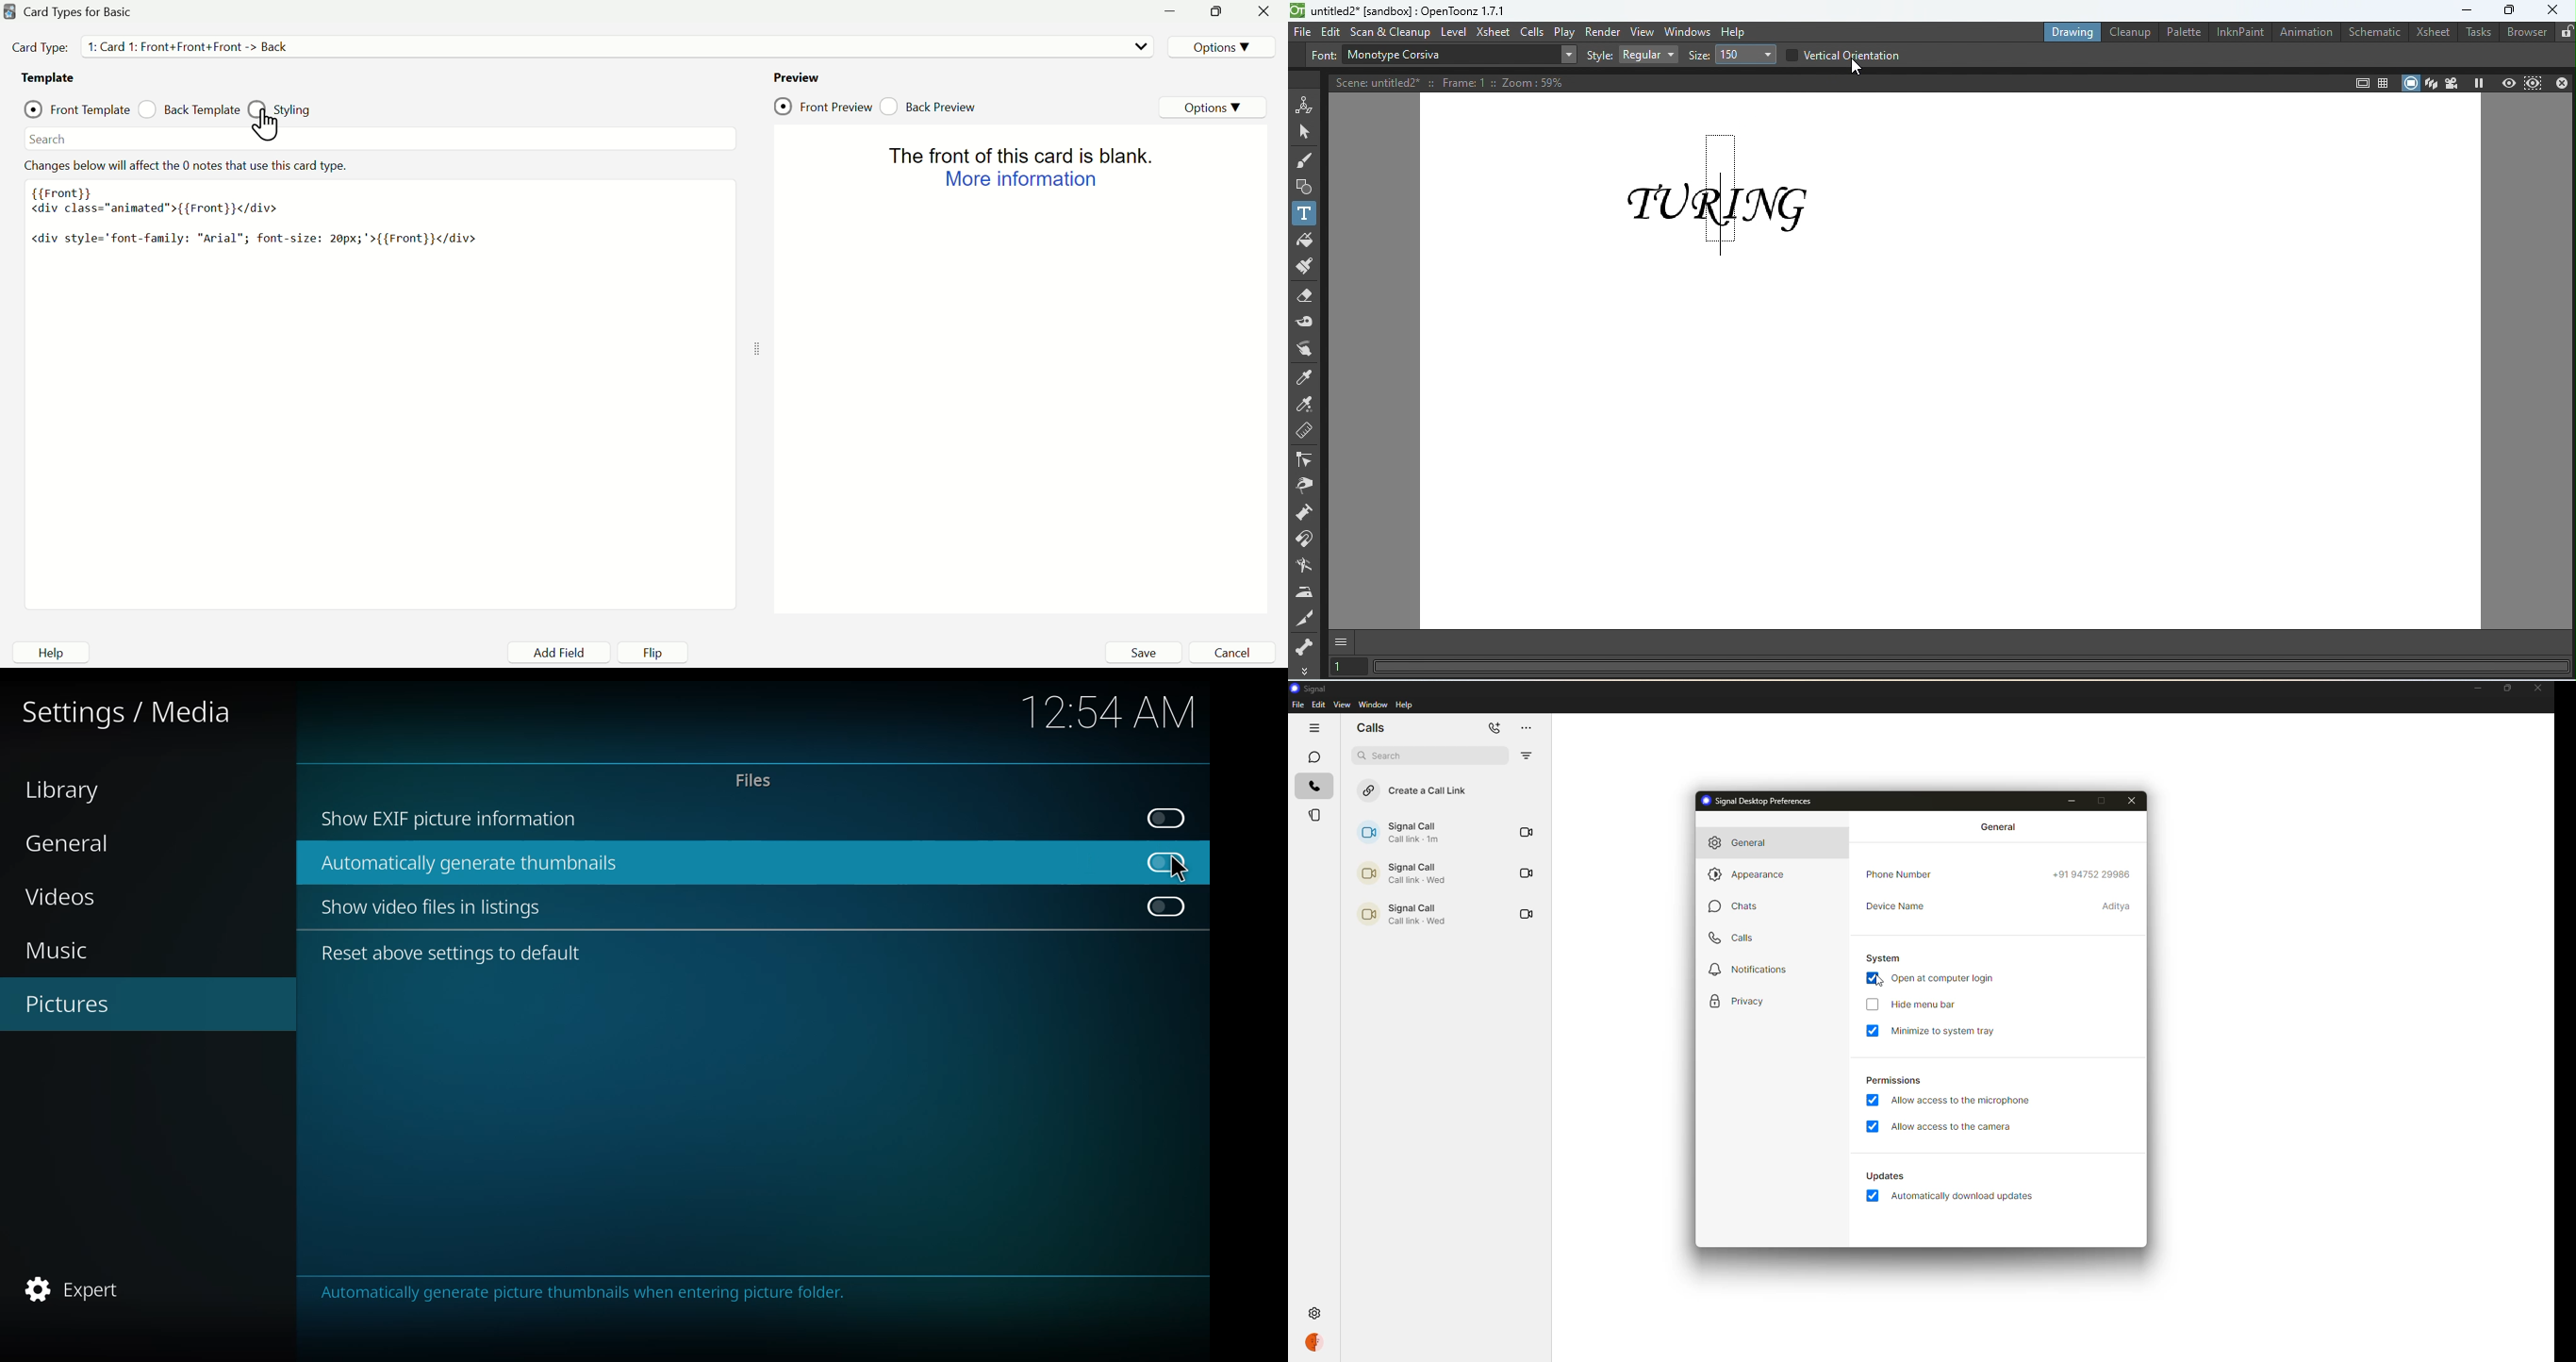  What do you see at coordinates (290, 107) in the screenshot?
I see `Styling` at bounding box center [290, 107].